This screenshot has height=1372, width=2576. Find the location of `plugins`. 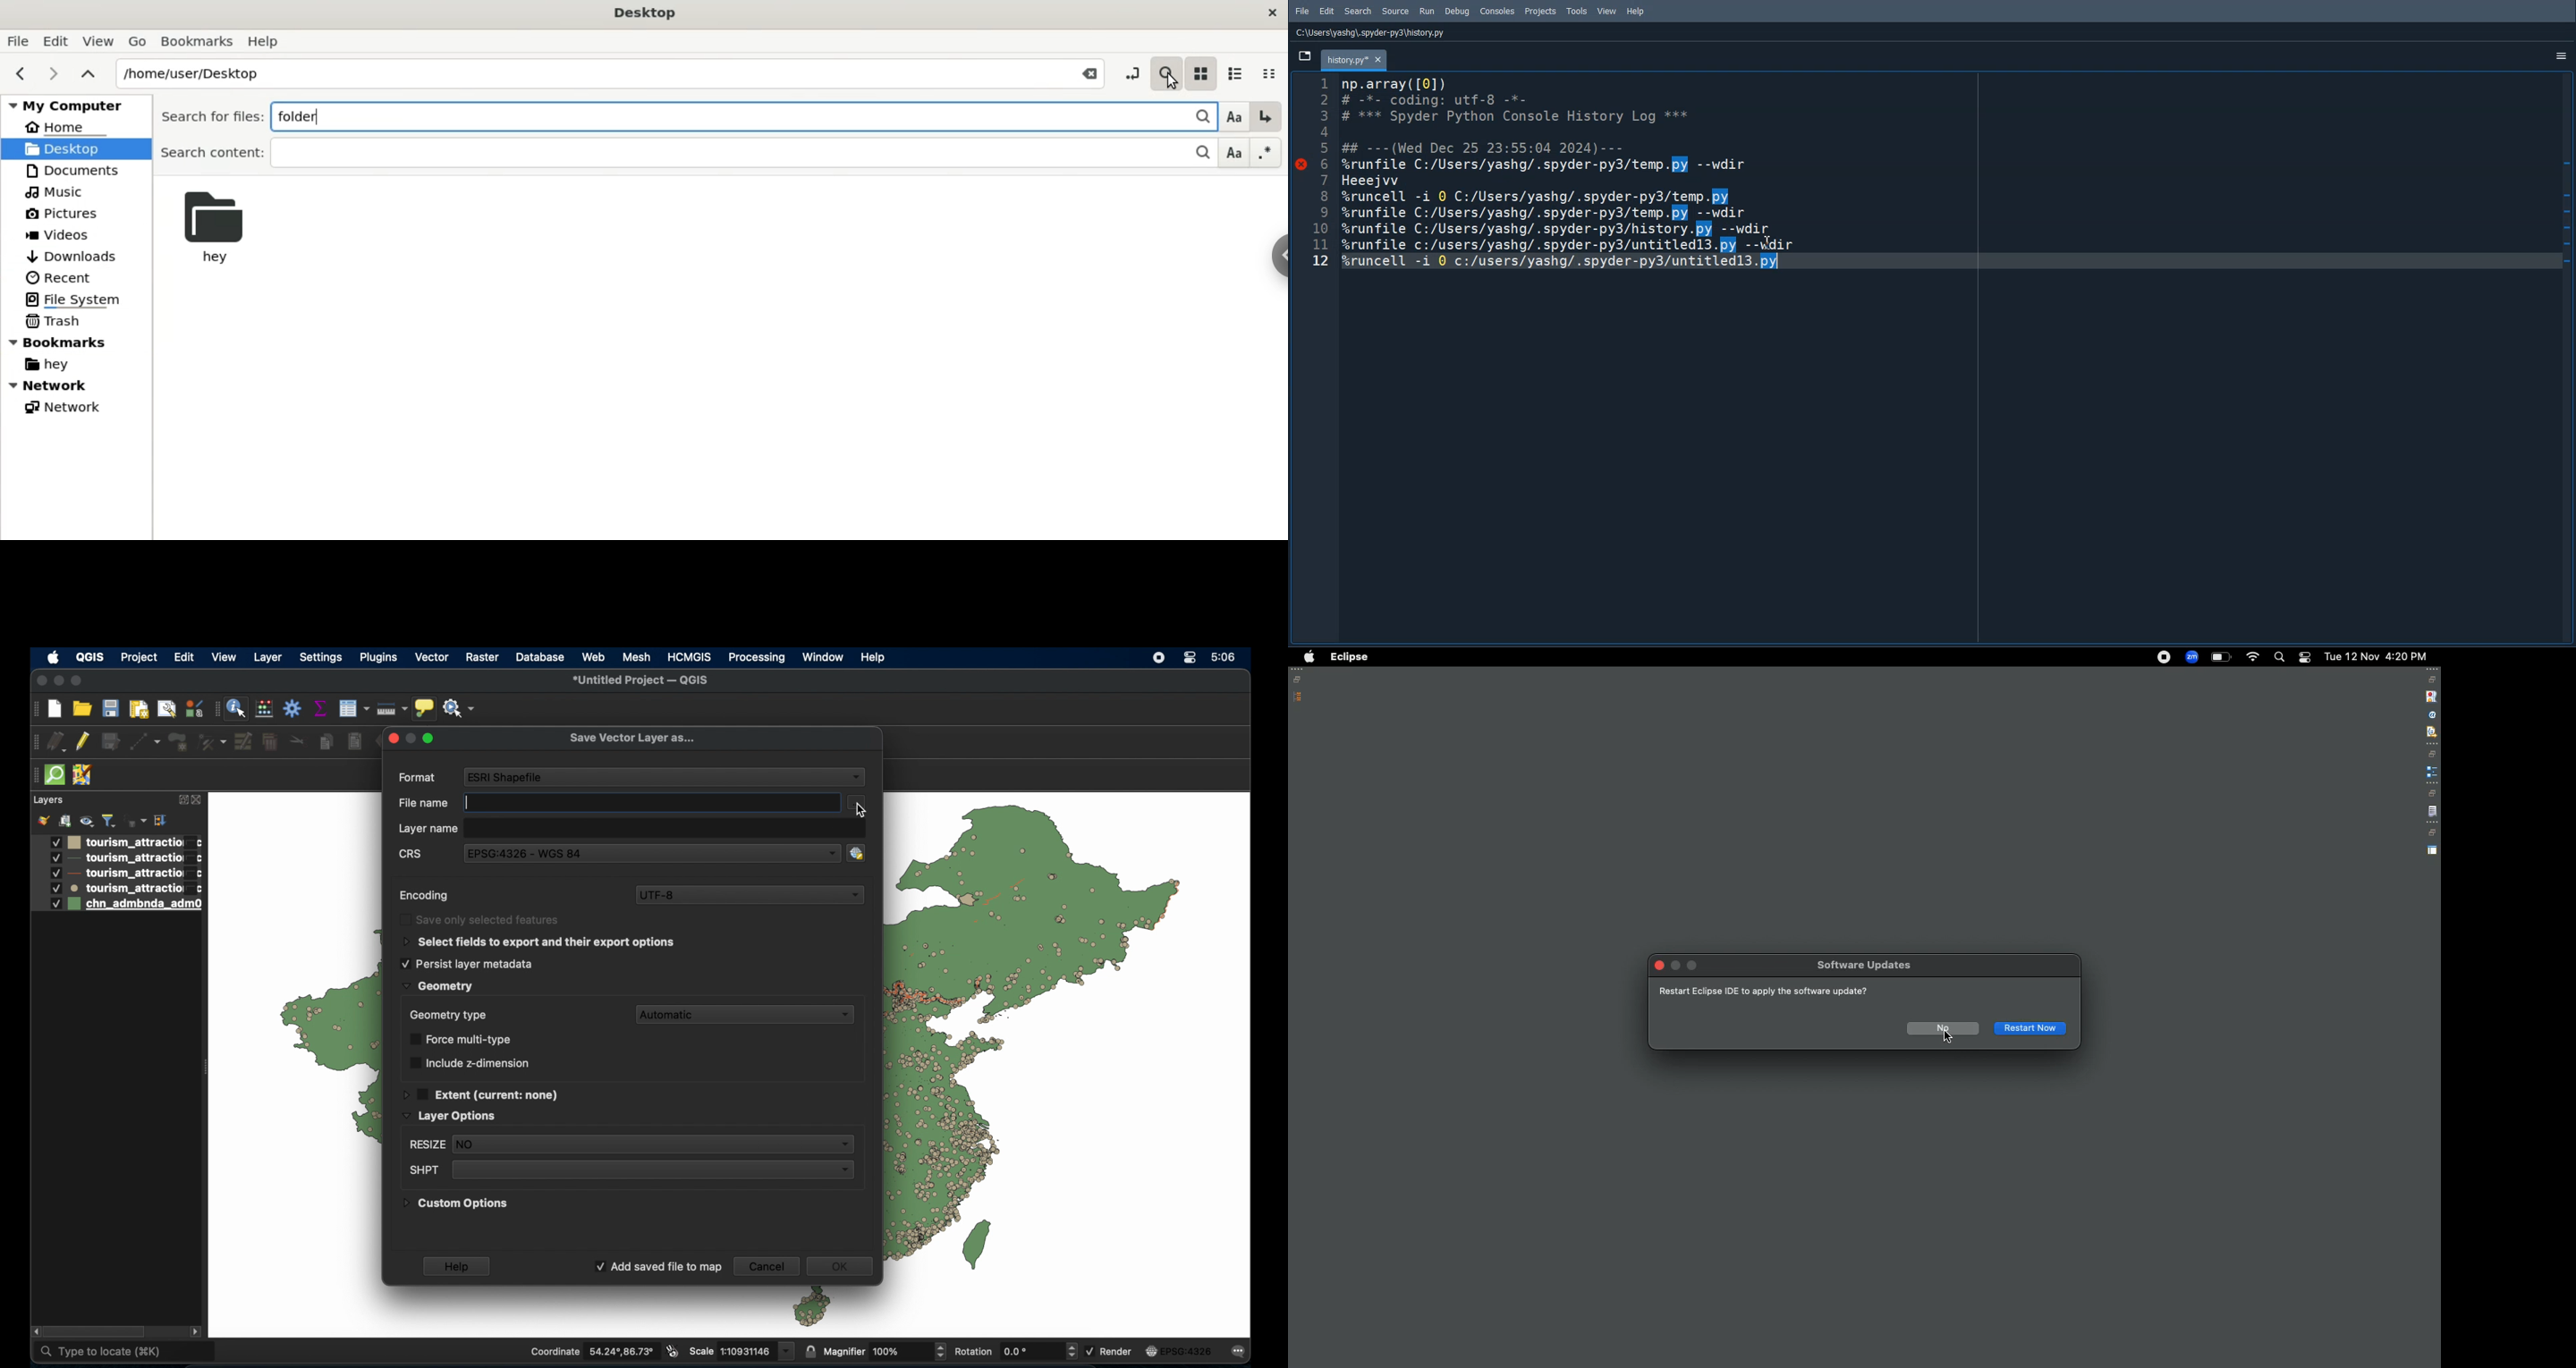

plugins is located at coordinates (380, 658).